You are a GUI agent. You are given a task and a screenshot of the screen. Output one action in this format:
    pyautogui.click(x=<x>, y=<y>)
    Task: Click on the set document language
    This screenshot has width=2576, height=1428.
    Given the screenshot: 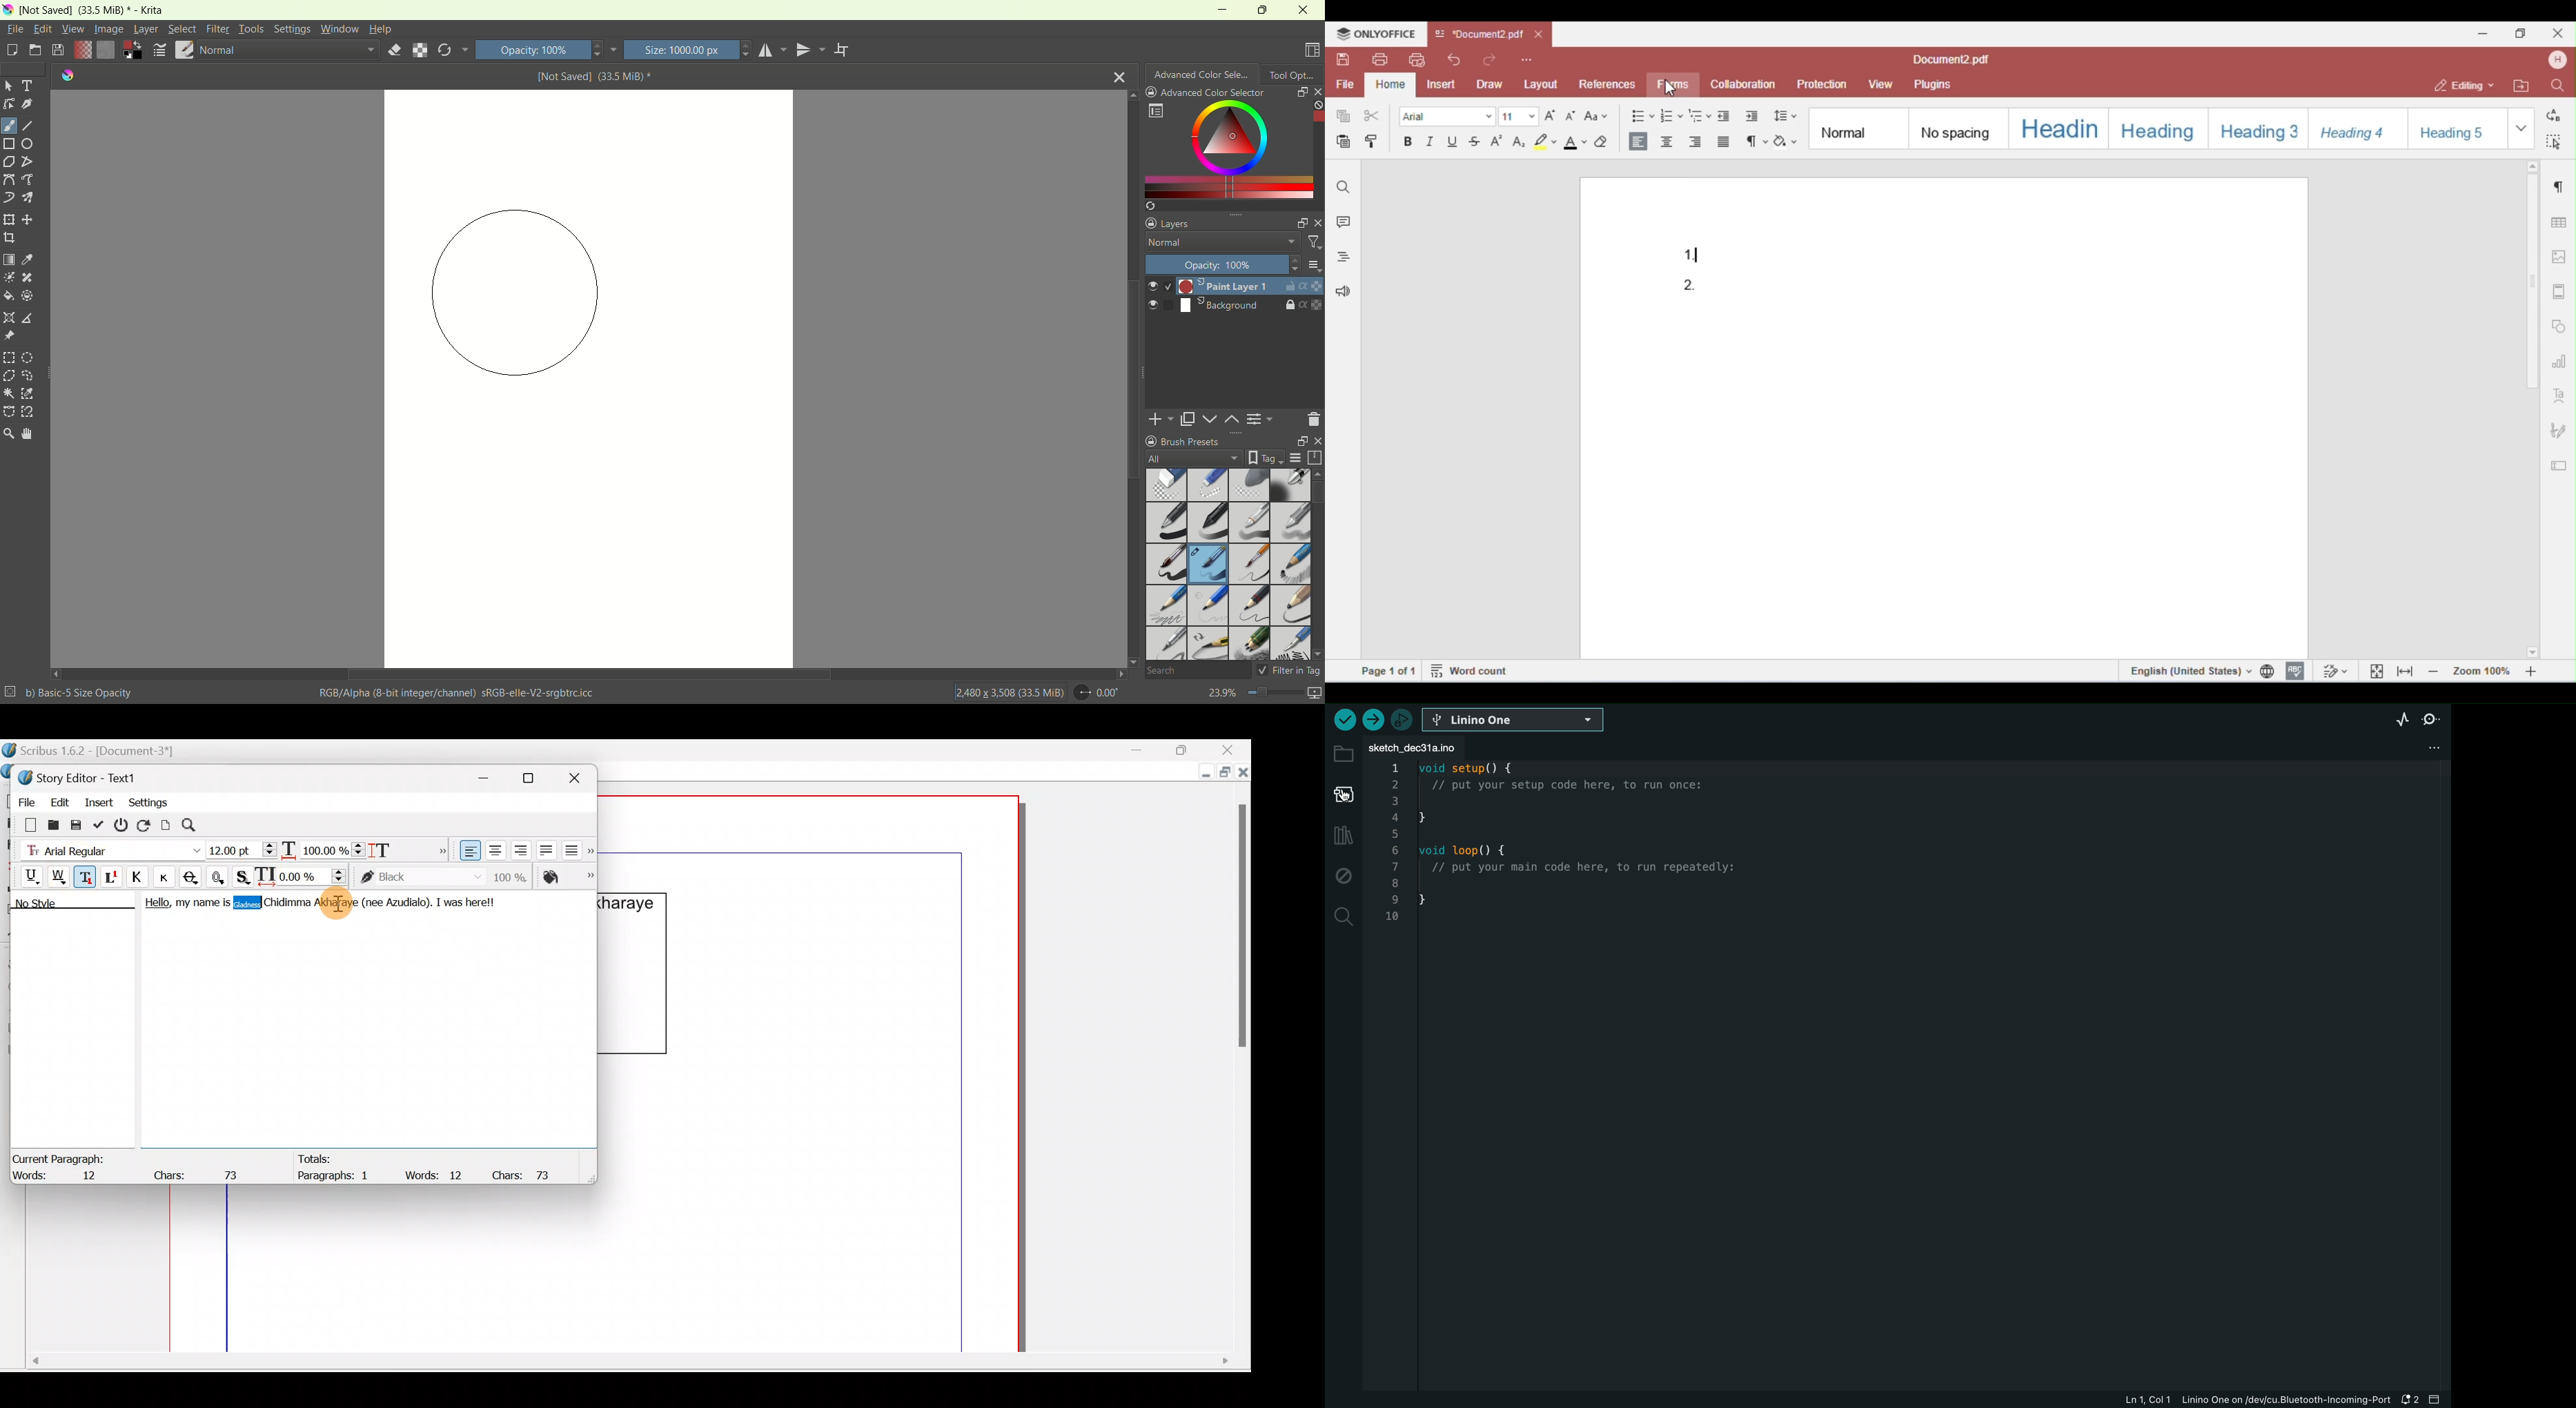 What is the action you would take?
    pyautogui.click(x=2270, y=671)
    